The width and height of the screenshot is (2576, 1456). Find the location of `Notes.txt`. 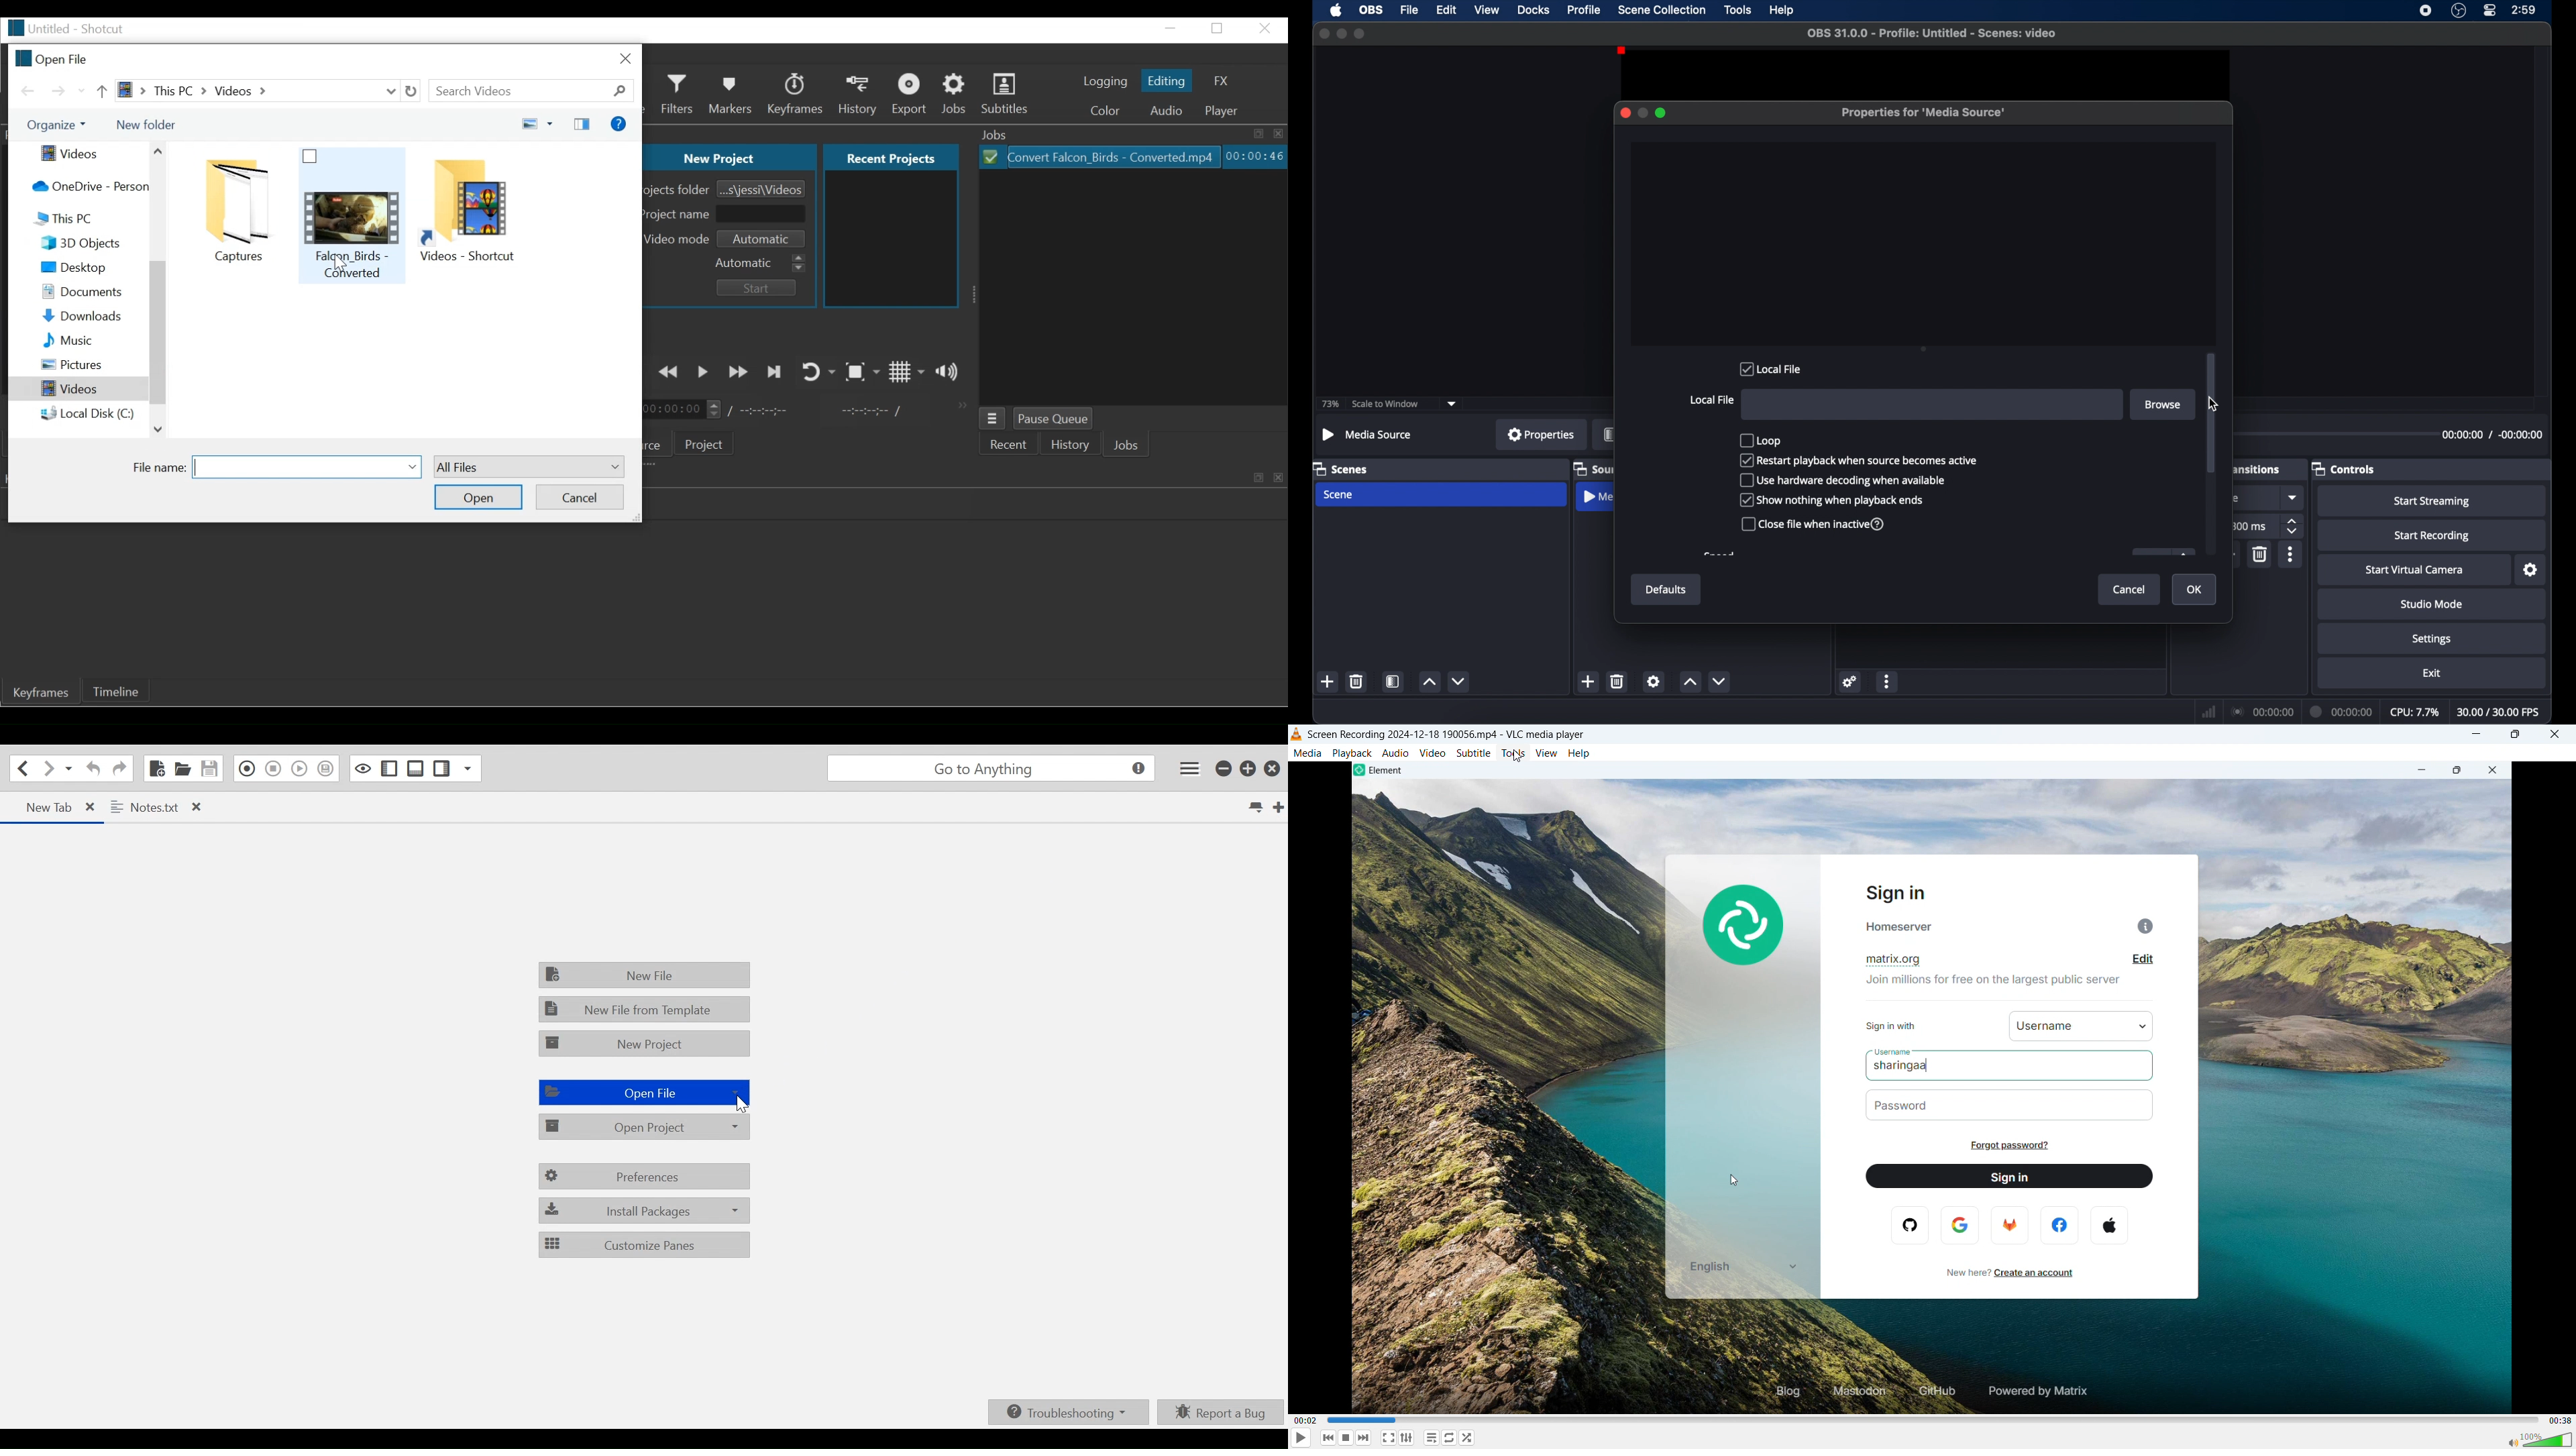

Notes.txt is located at coordinates (148, 807).